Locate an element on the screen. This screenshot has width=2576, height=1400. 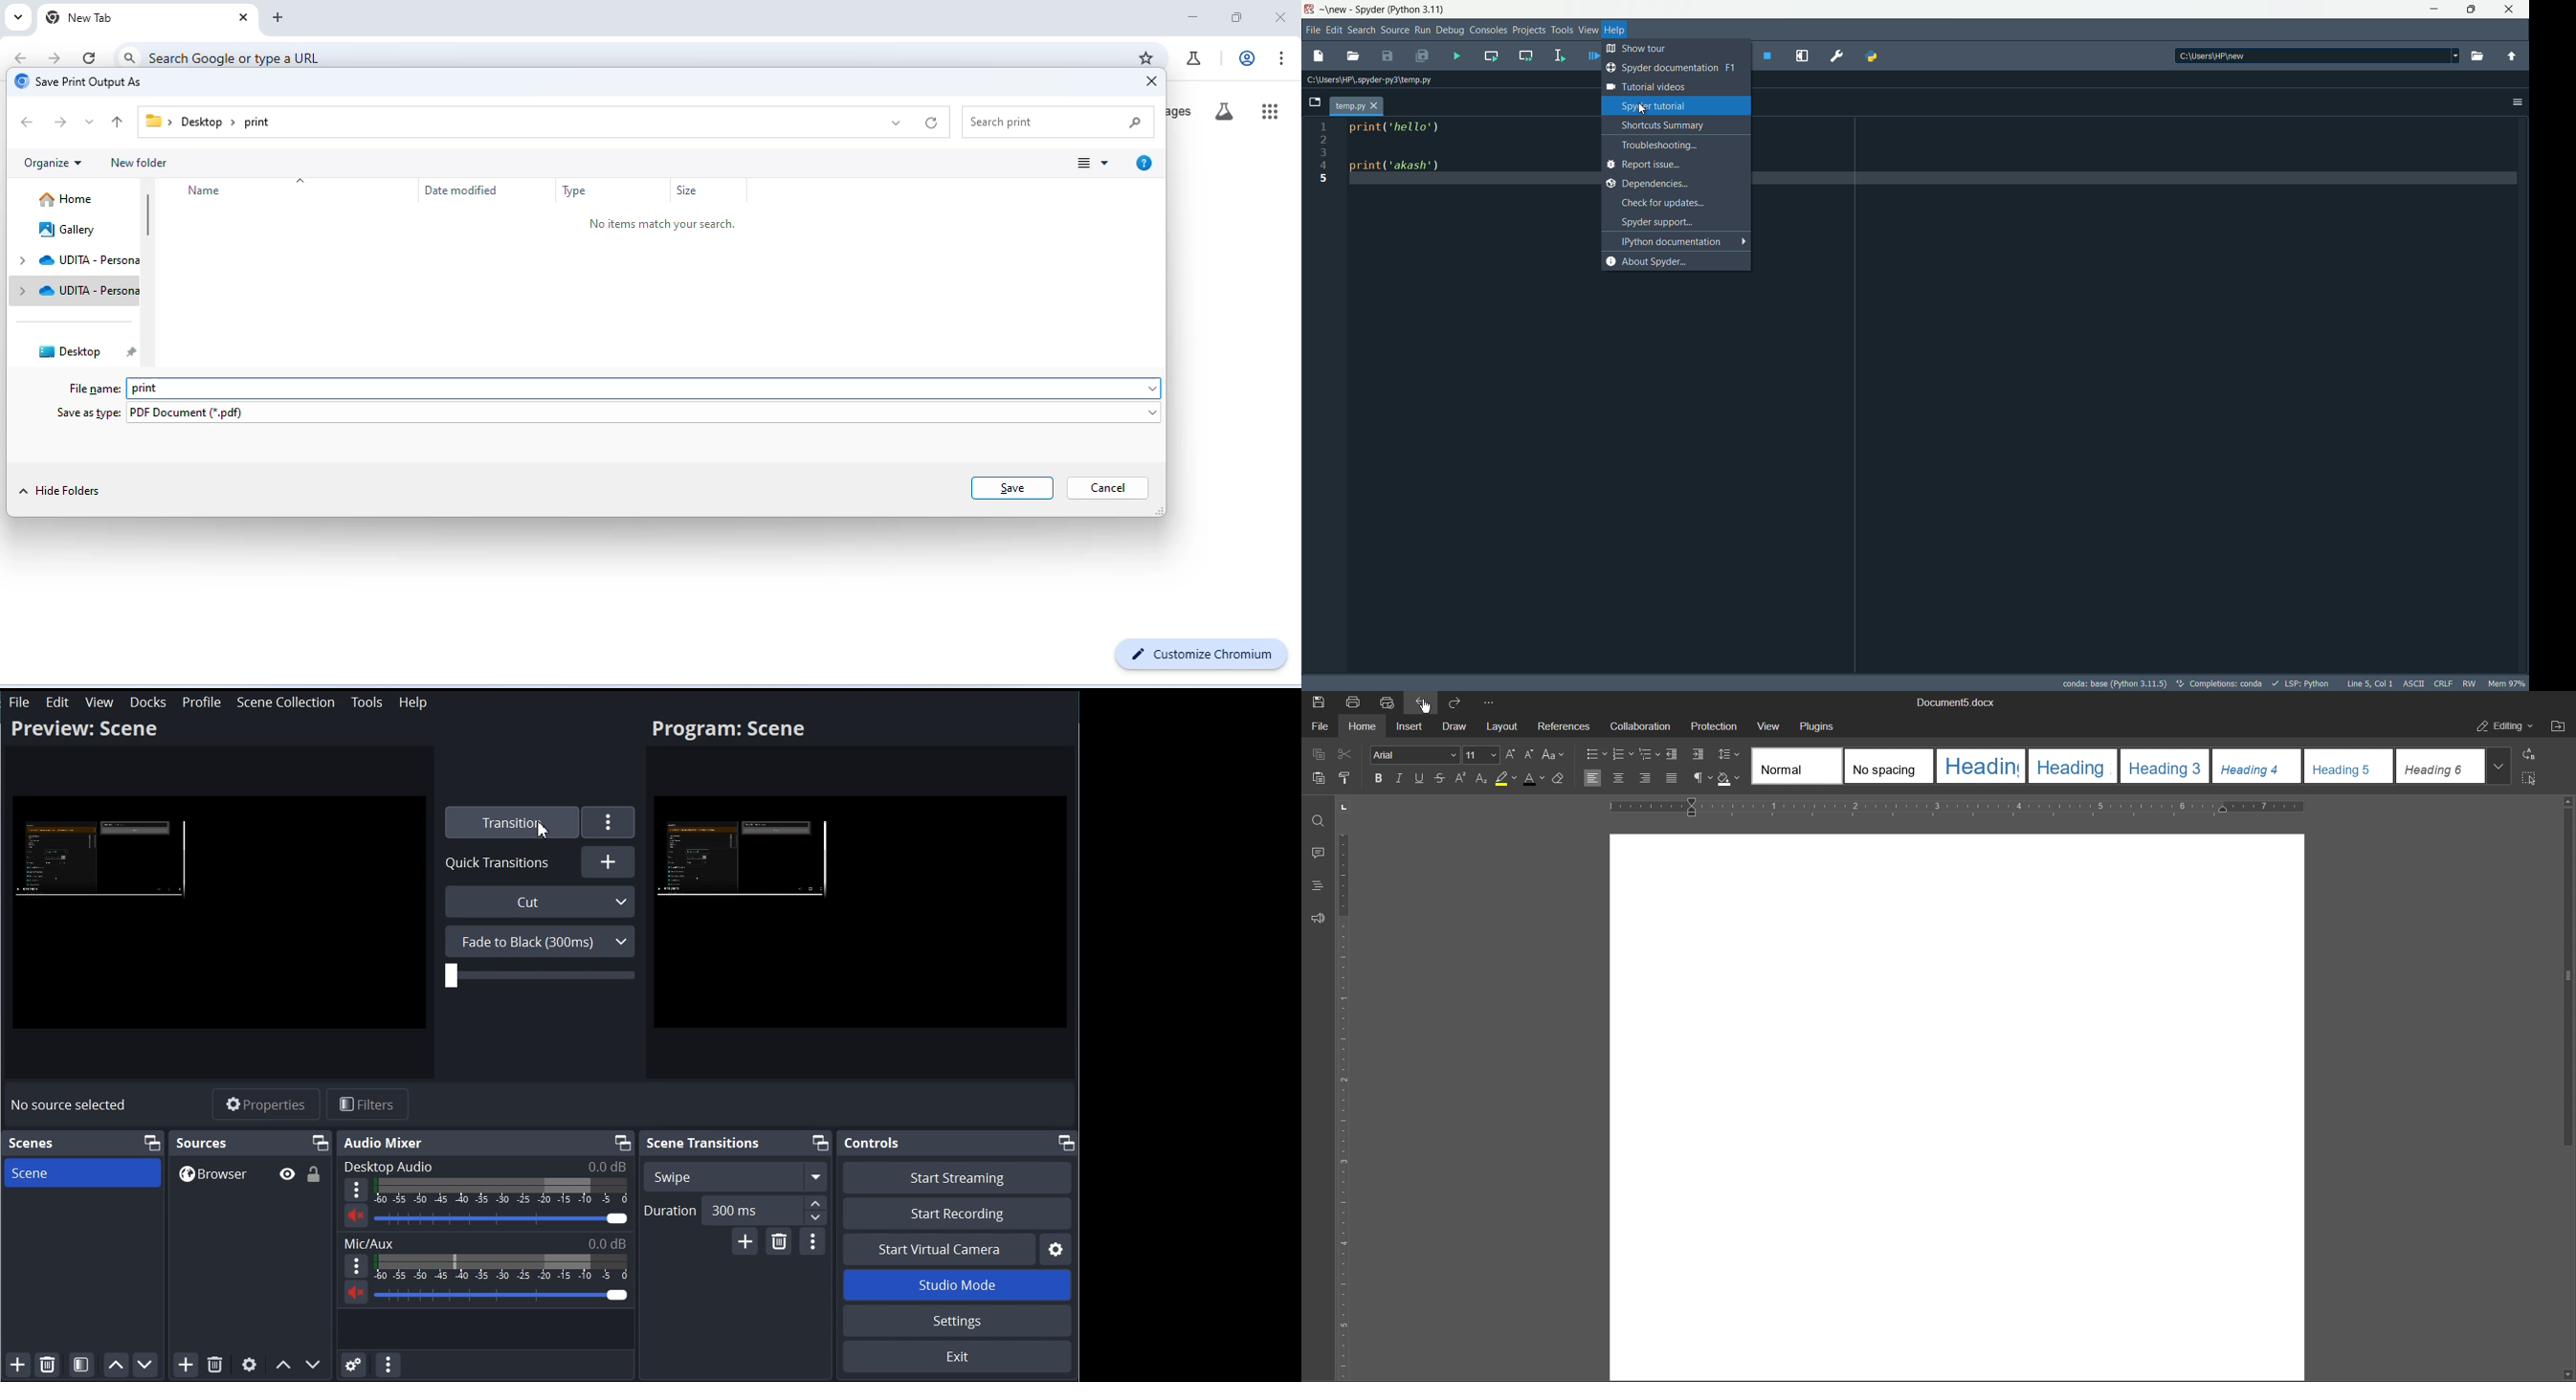
~\new is located at coordinates (1337, 10).